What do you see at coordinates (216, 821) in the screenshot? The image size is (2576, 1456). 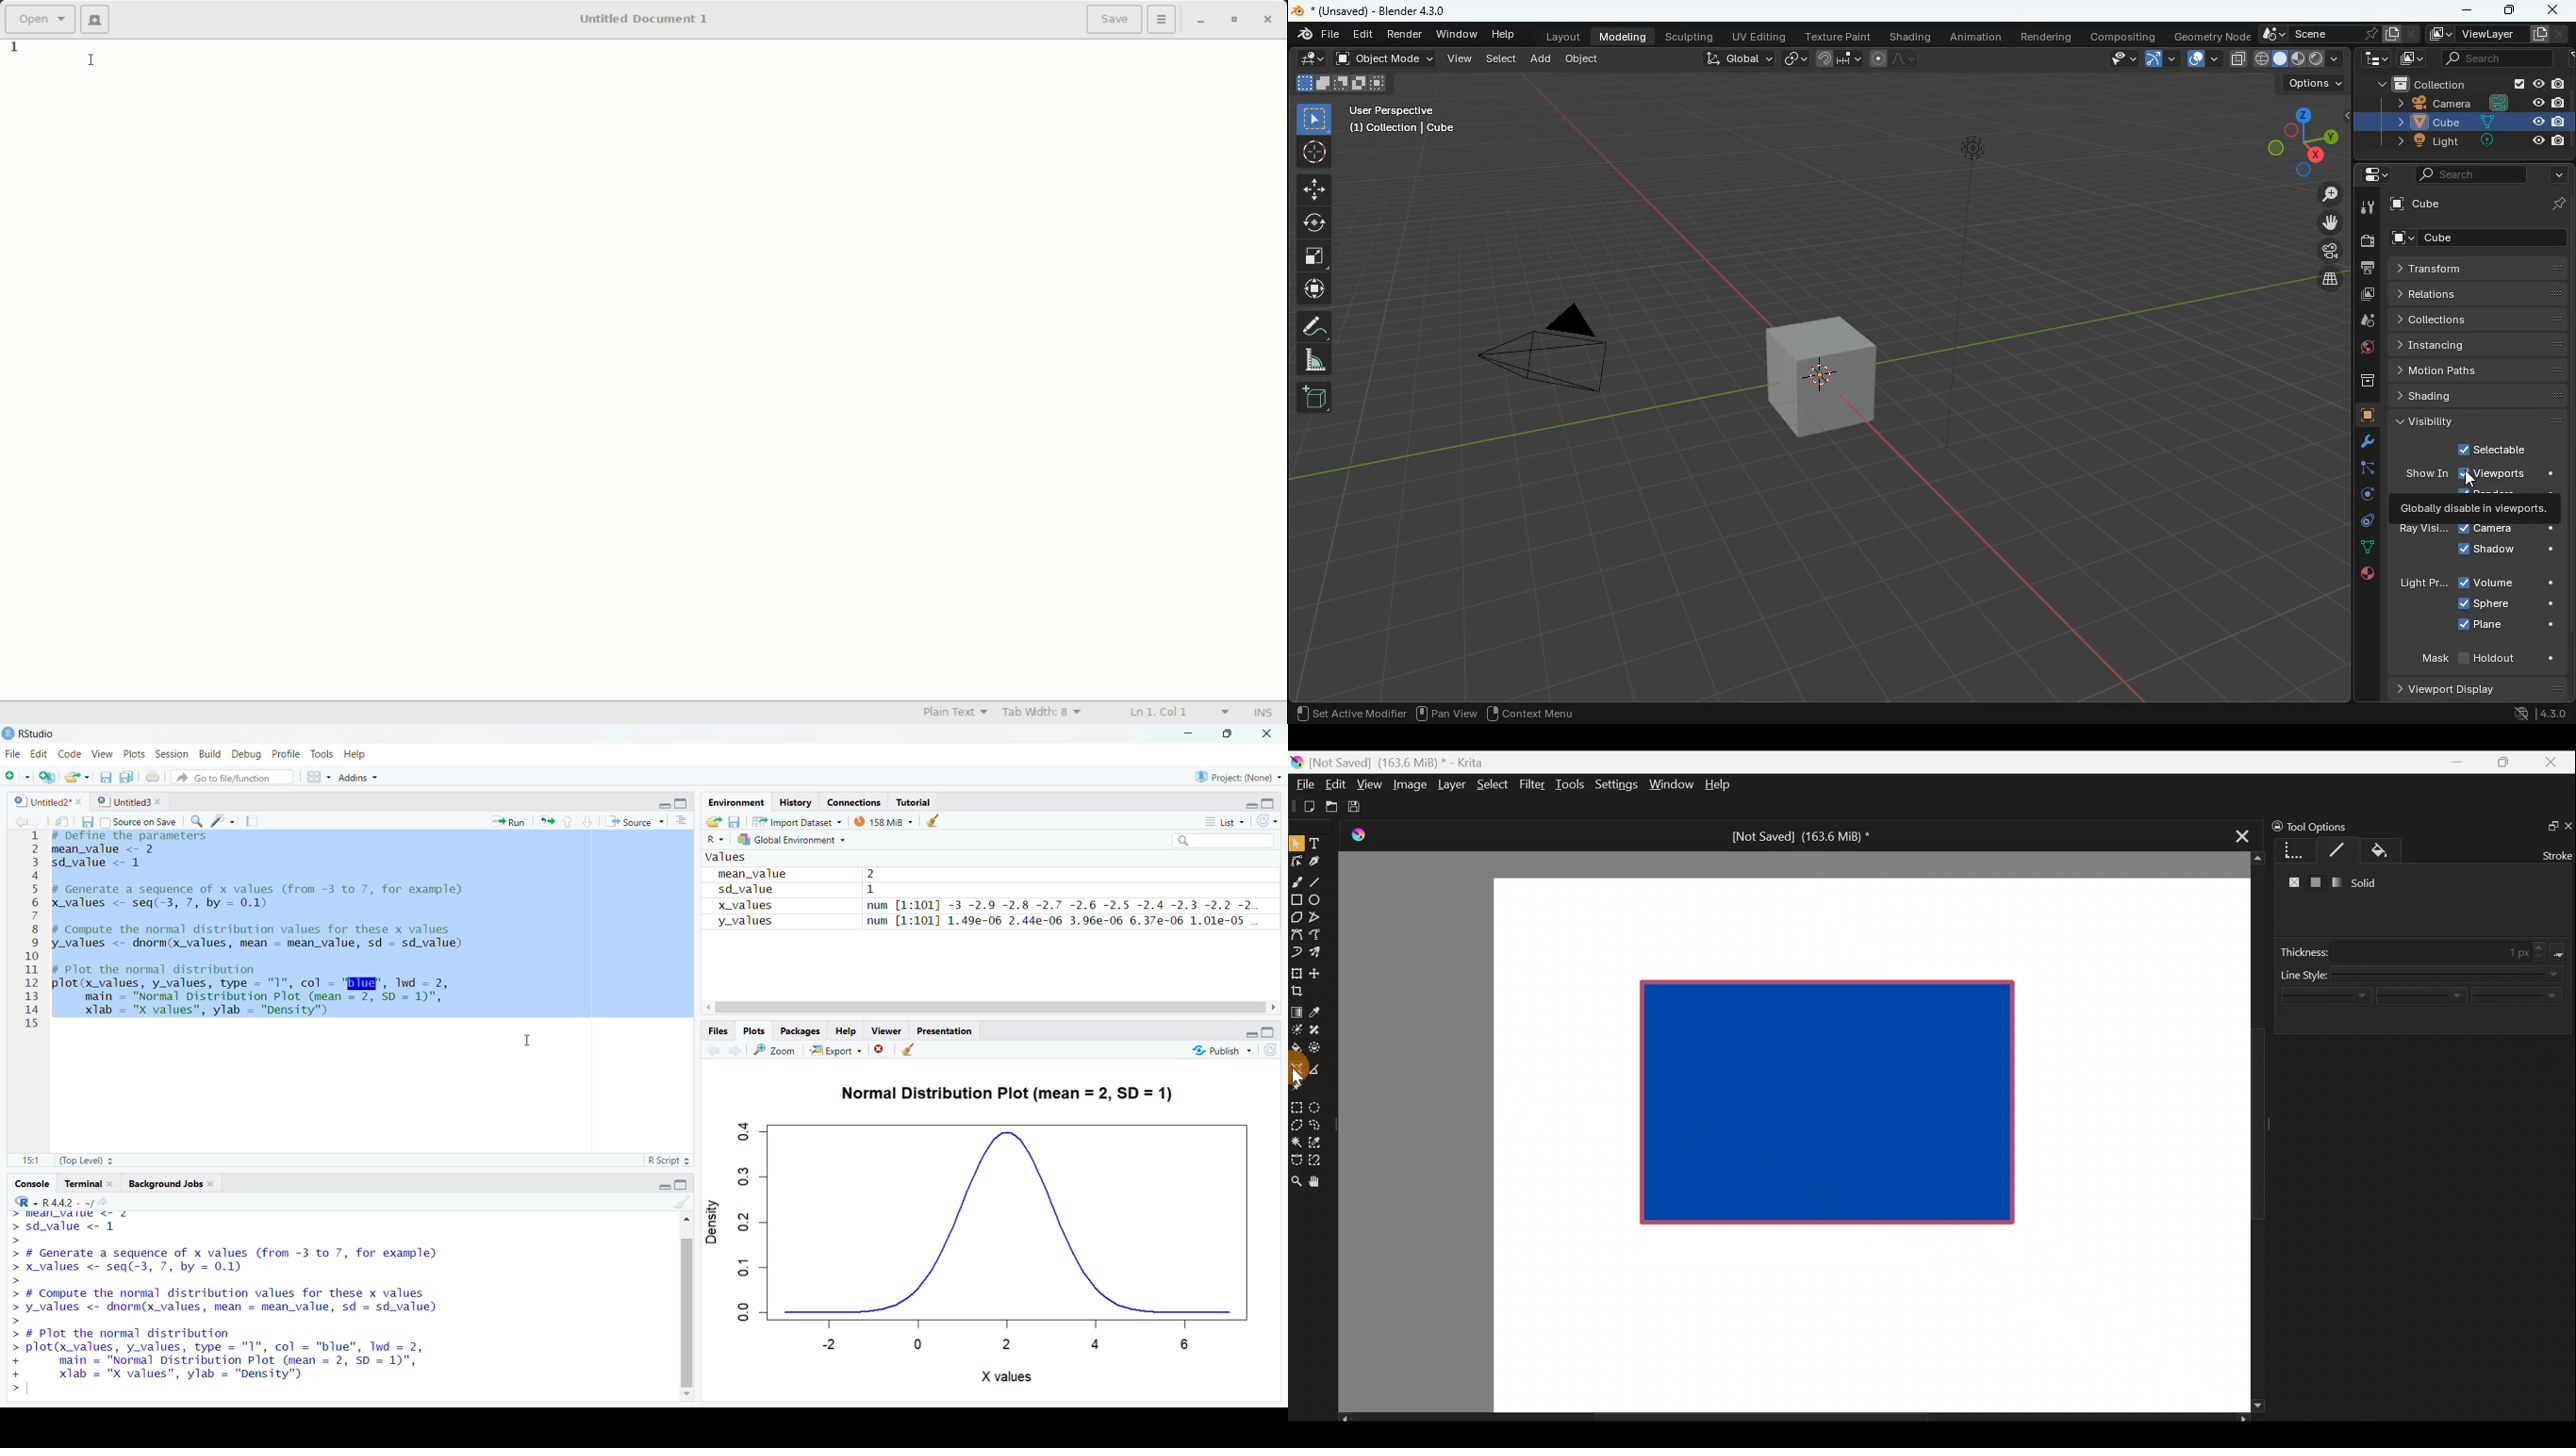 I see `code block` at bounding box center [216, 821].